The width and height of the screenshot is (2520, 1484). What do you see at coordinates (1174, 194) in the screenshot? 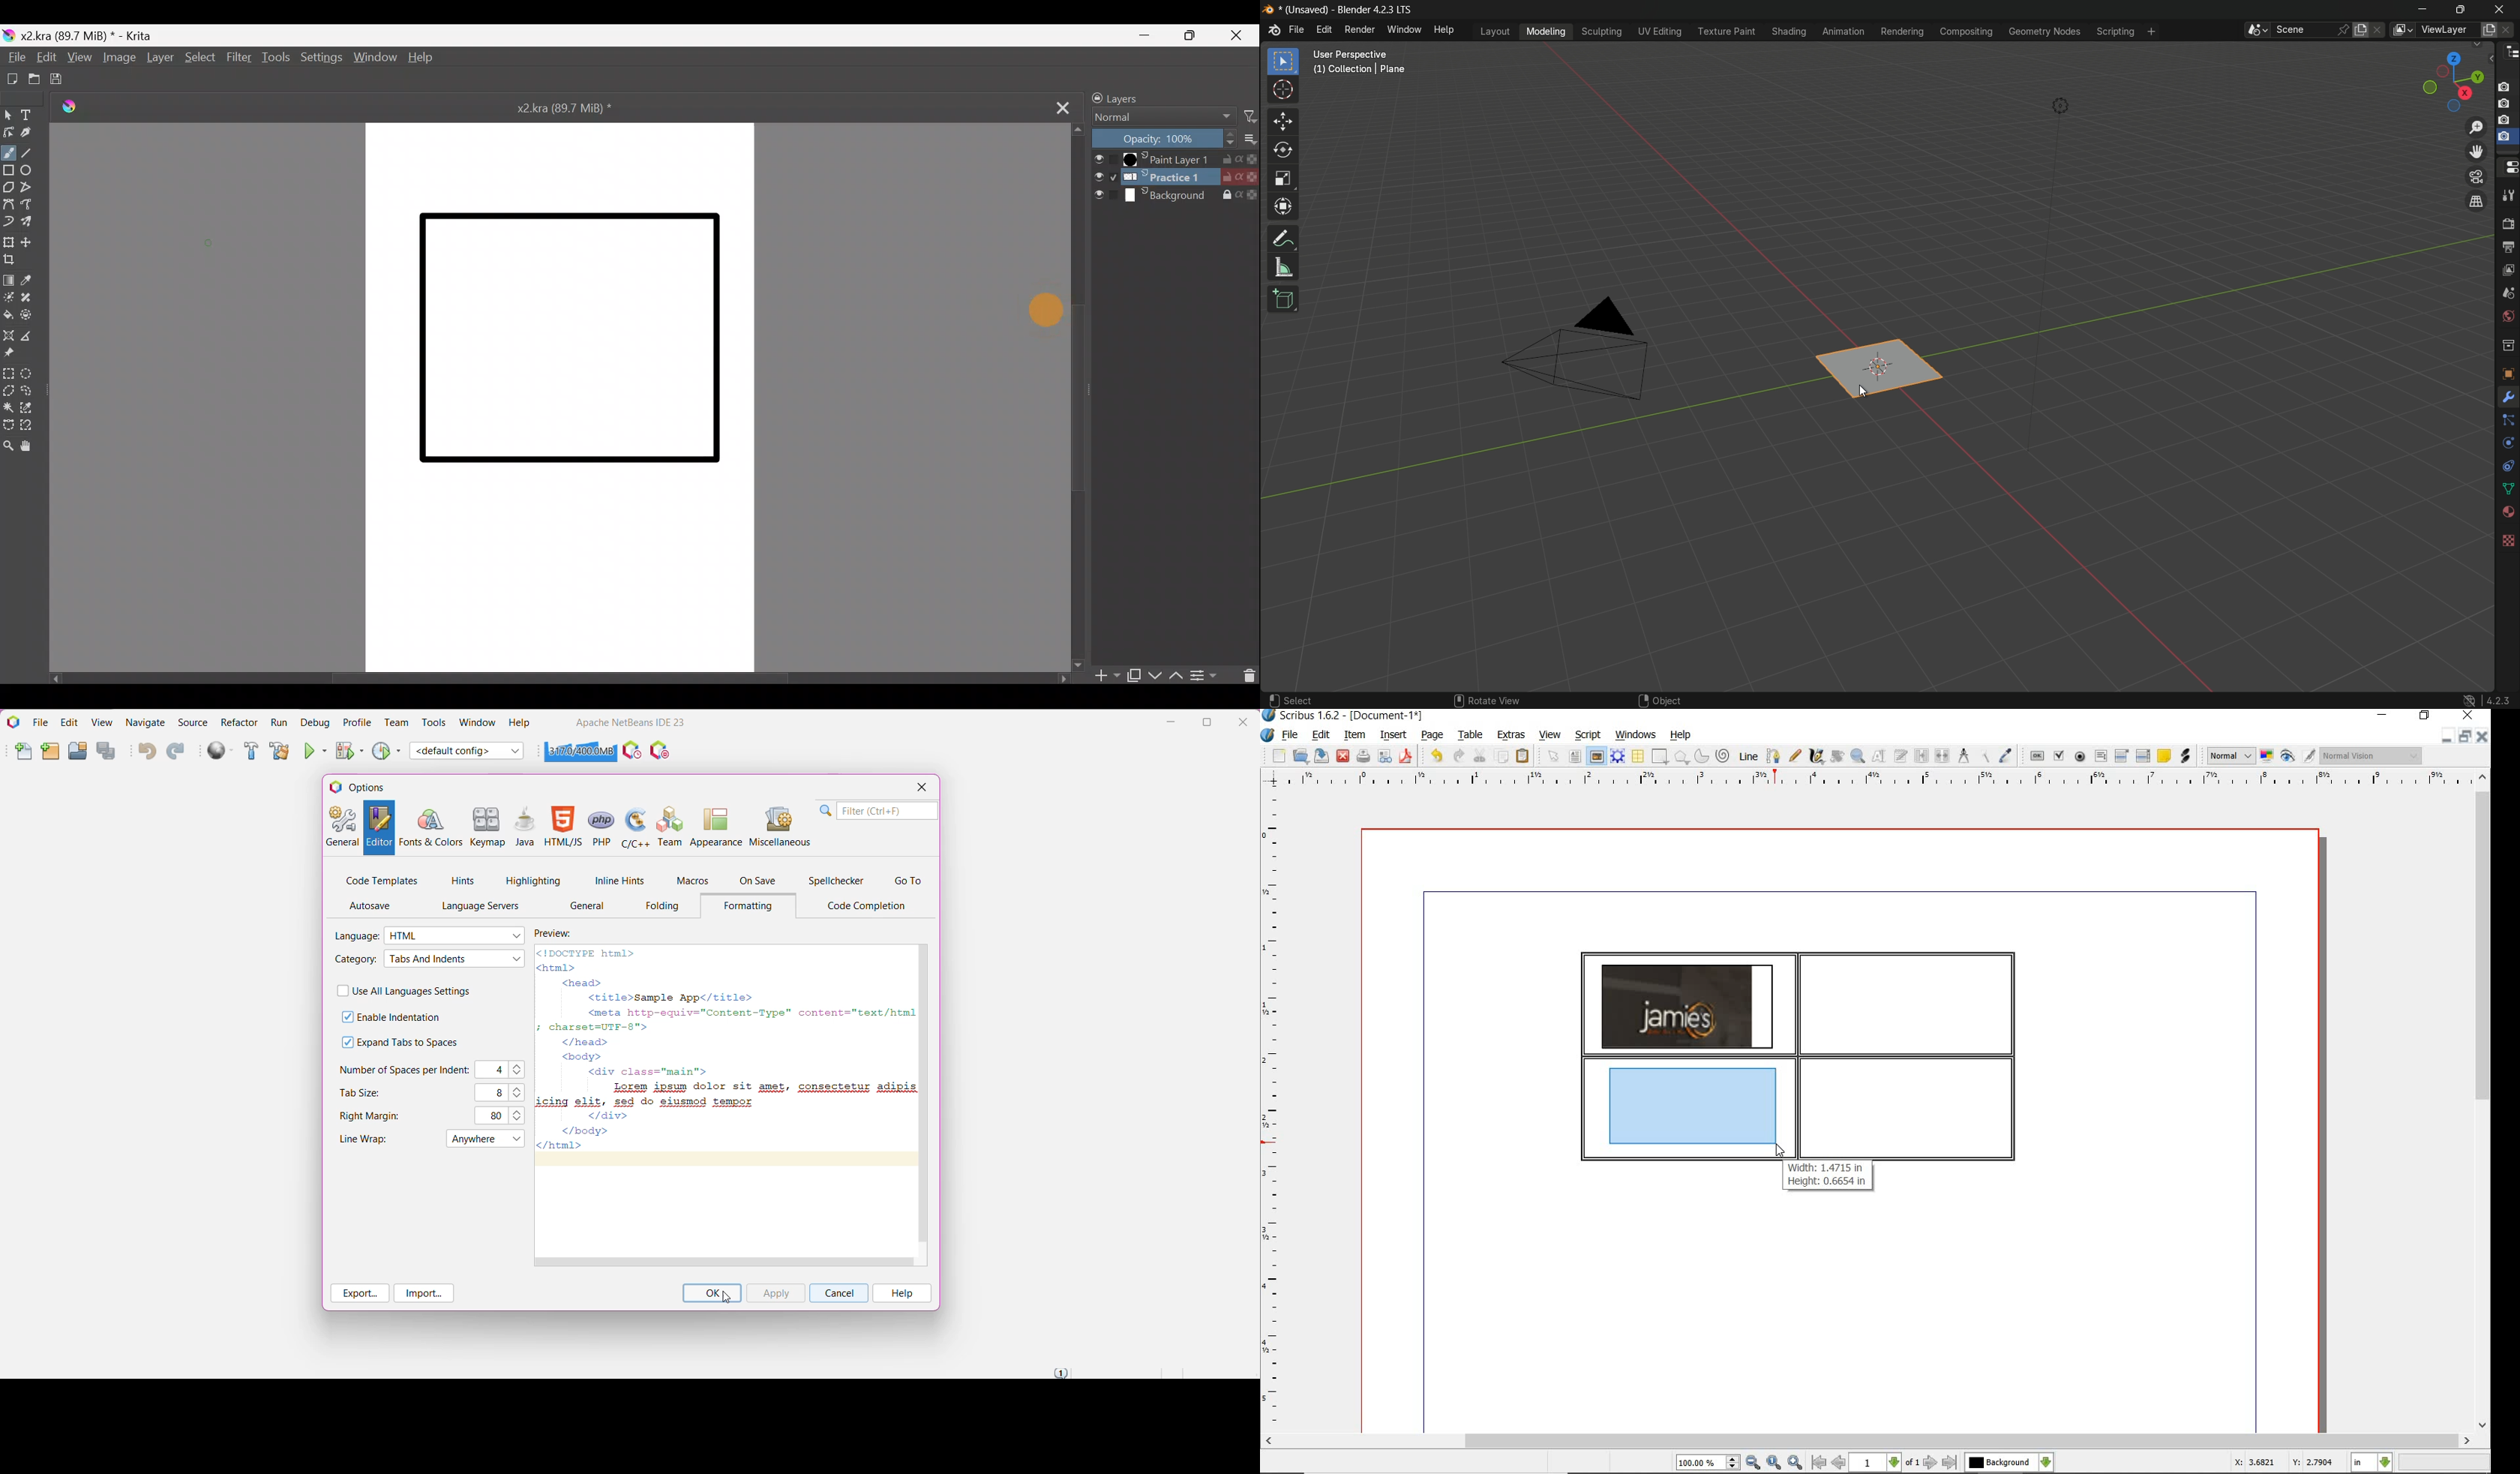
I see `Practice 1` at bounding box center [1174, 194].